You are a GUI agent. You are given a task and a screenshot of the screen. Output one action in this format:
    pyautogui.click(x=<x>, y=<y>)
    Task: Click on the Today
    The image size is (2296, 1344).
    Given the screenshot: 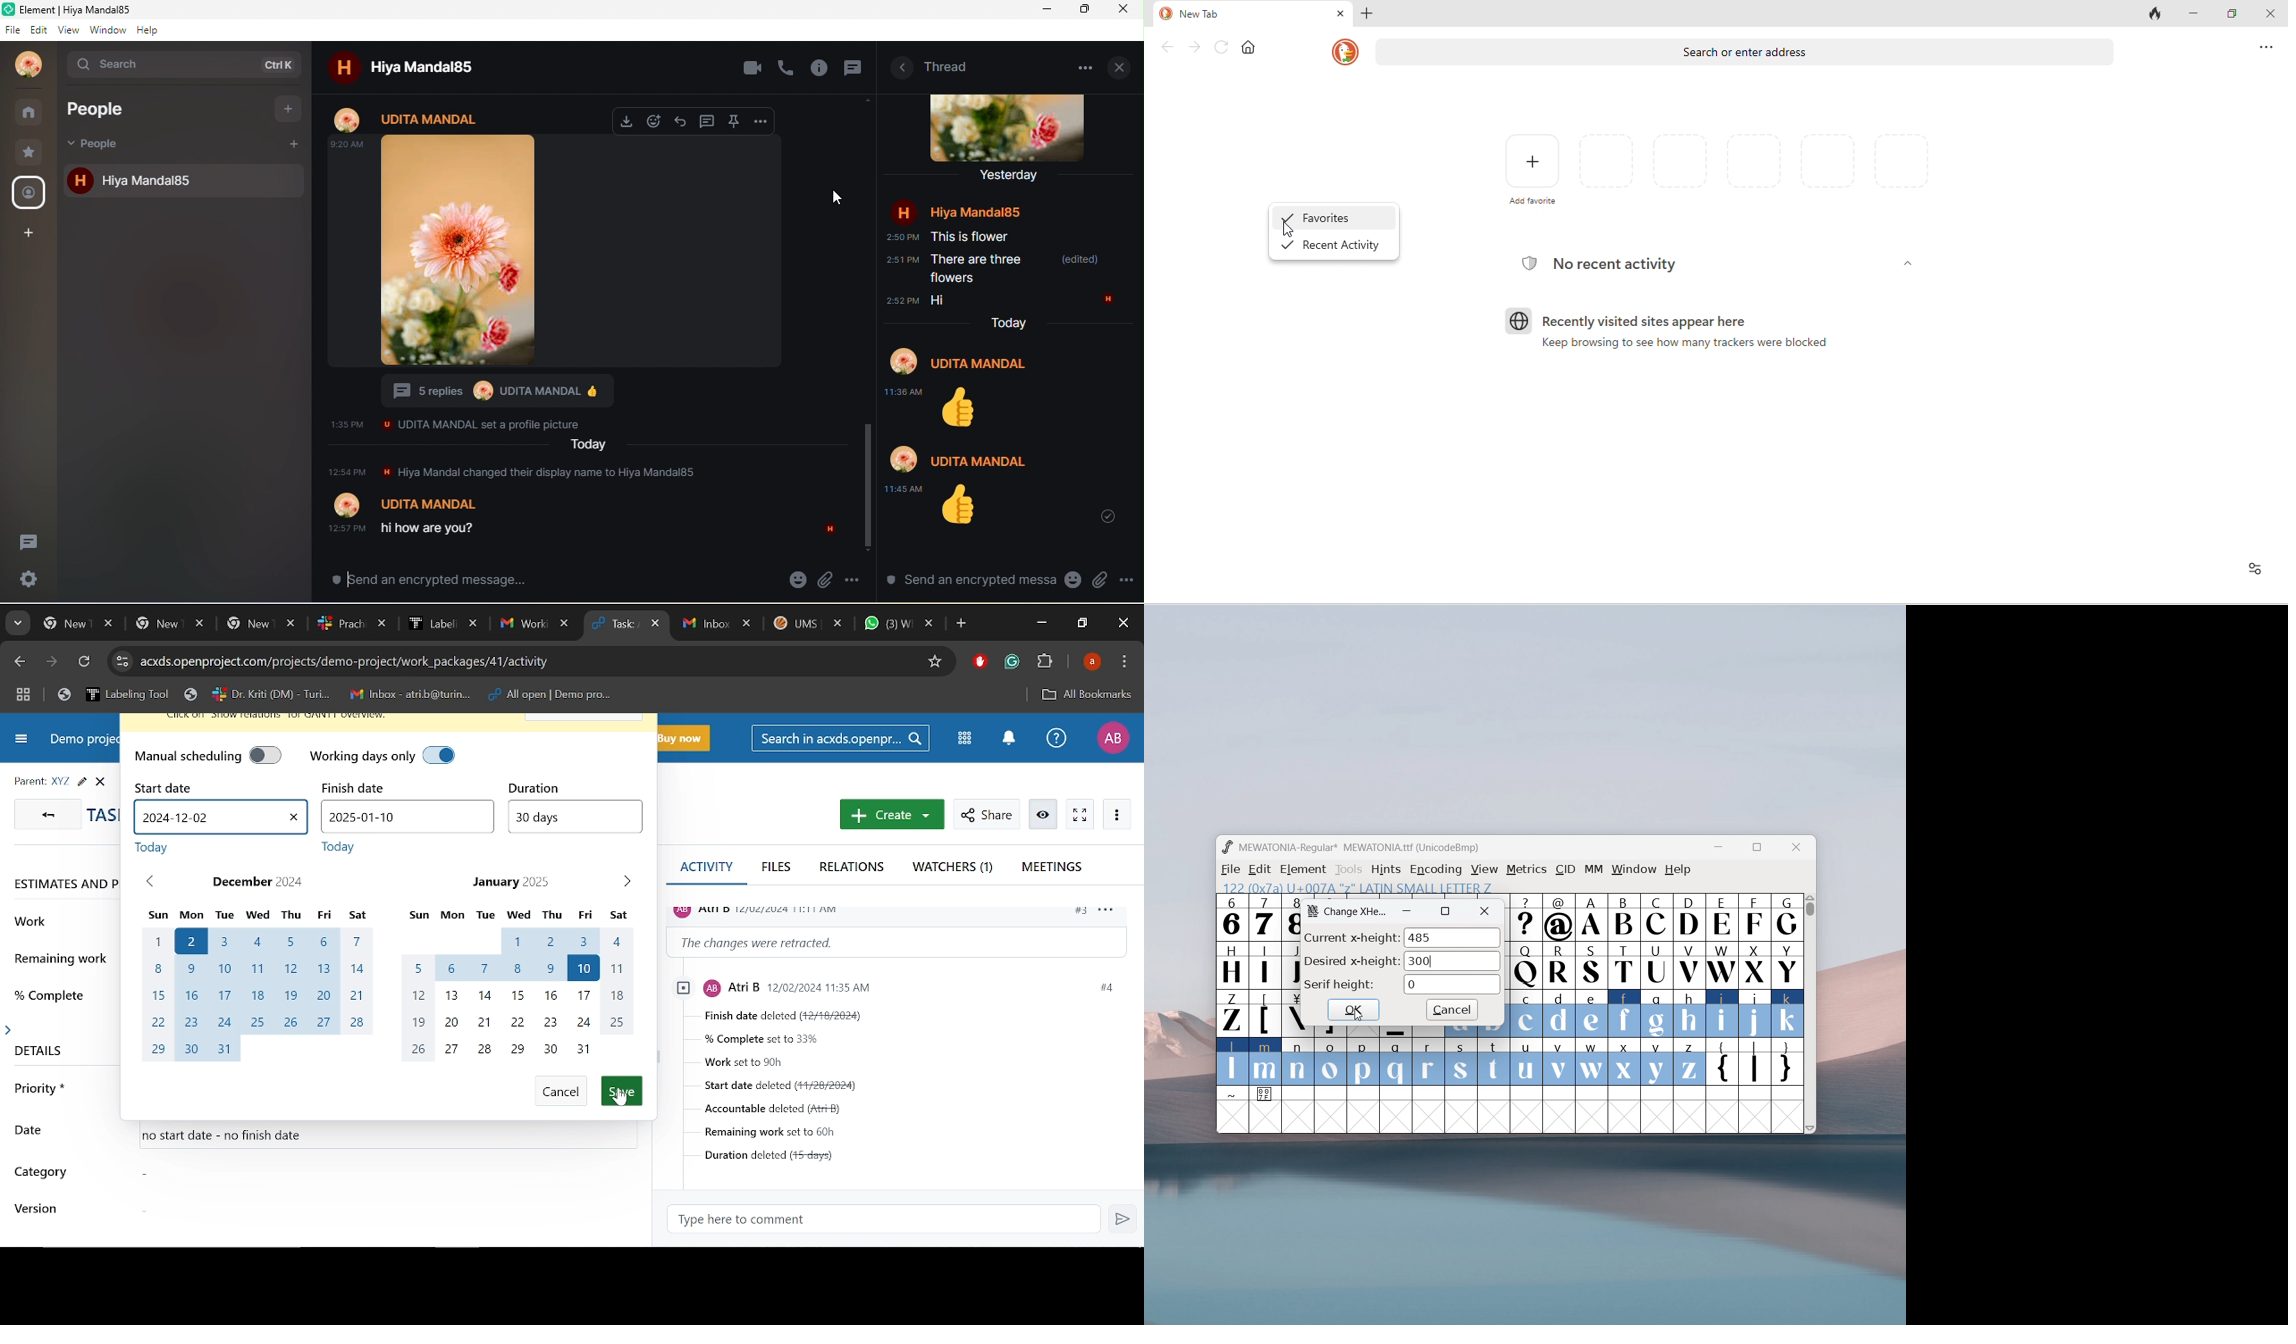 What is the action you would take?
    pyautogui.click(x=590, y=445)
    